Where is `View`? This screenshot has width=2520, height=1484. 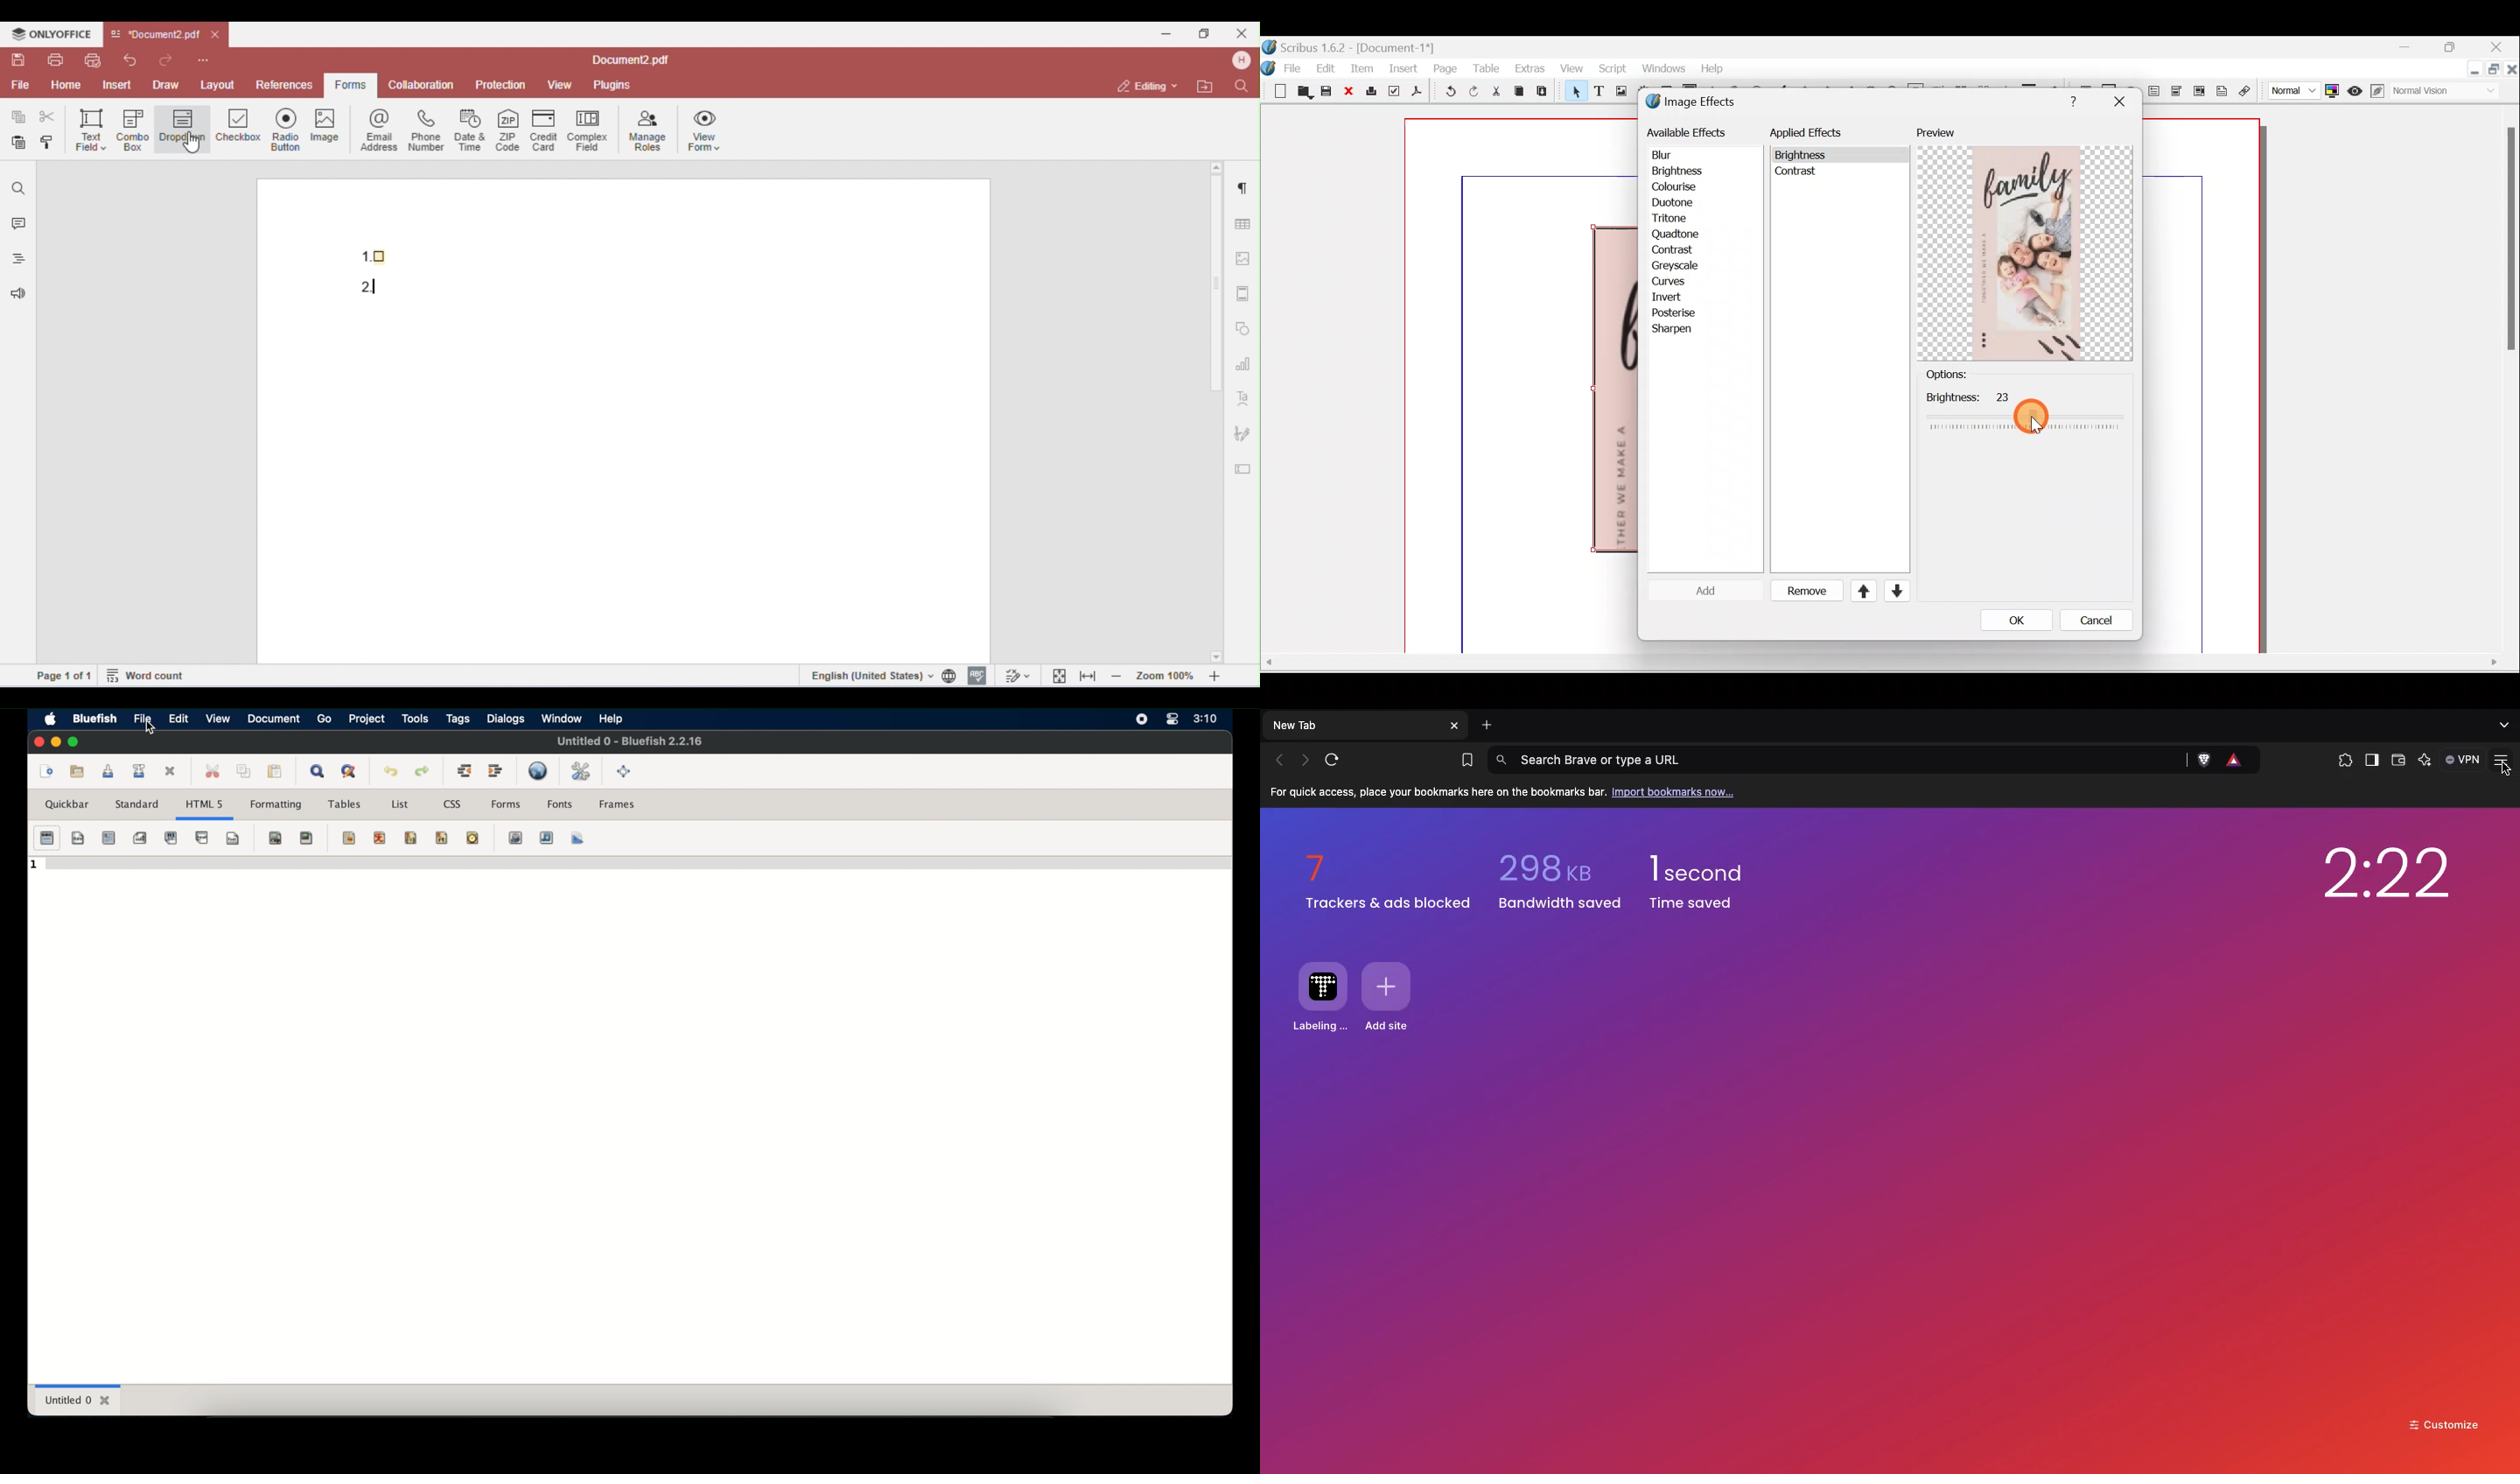 View is located at coordinates (1570, 68).